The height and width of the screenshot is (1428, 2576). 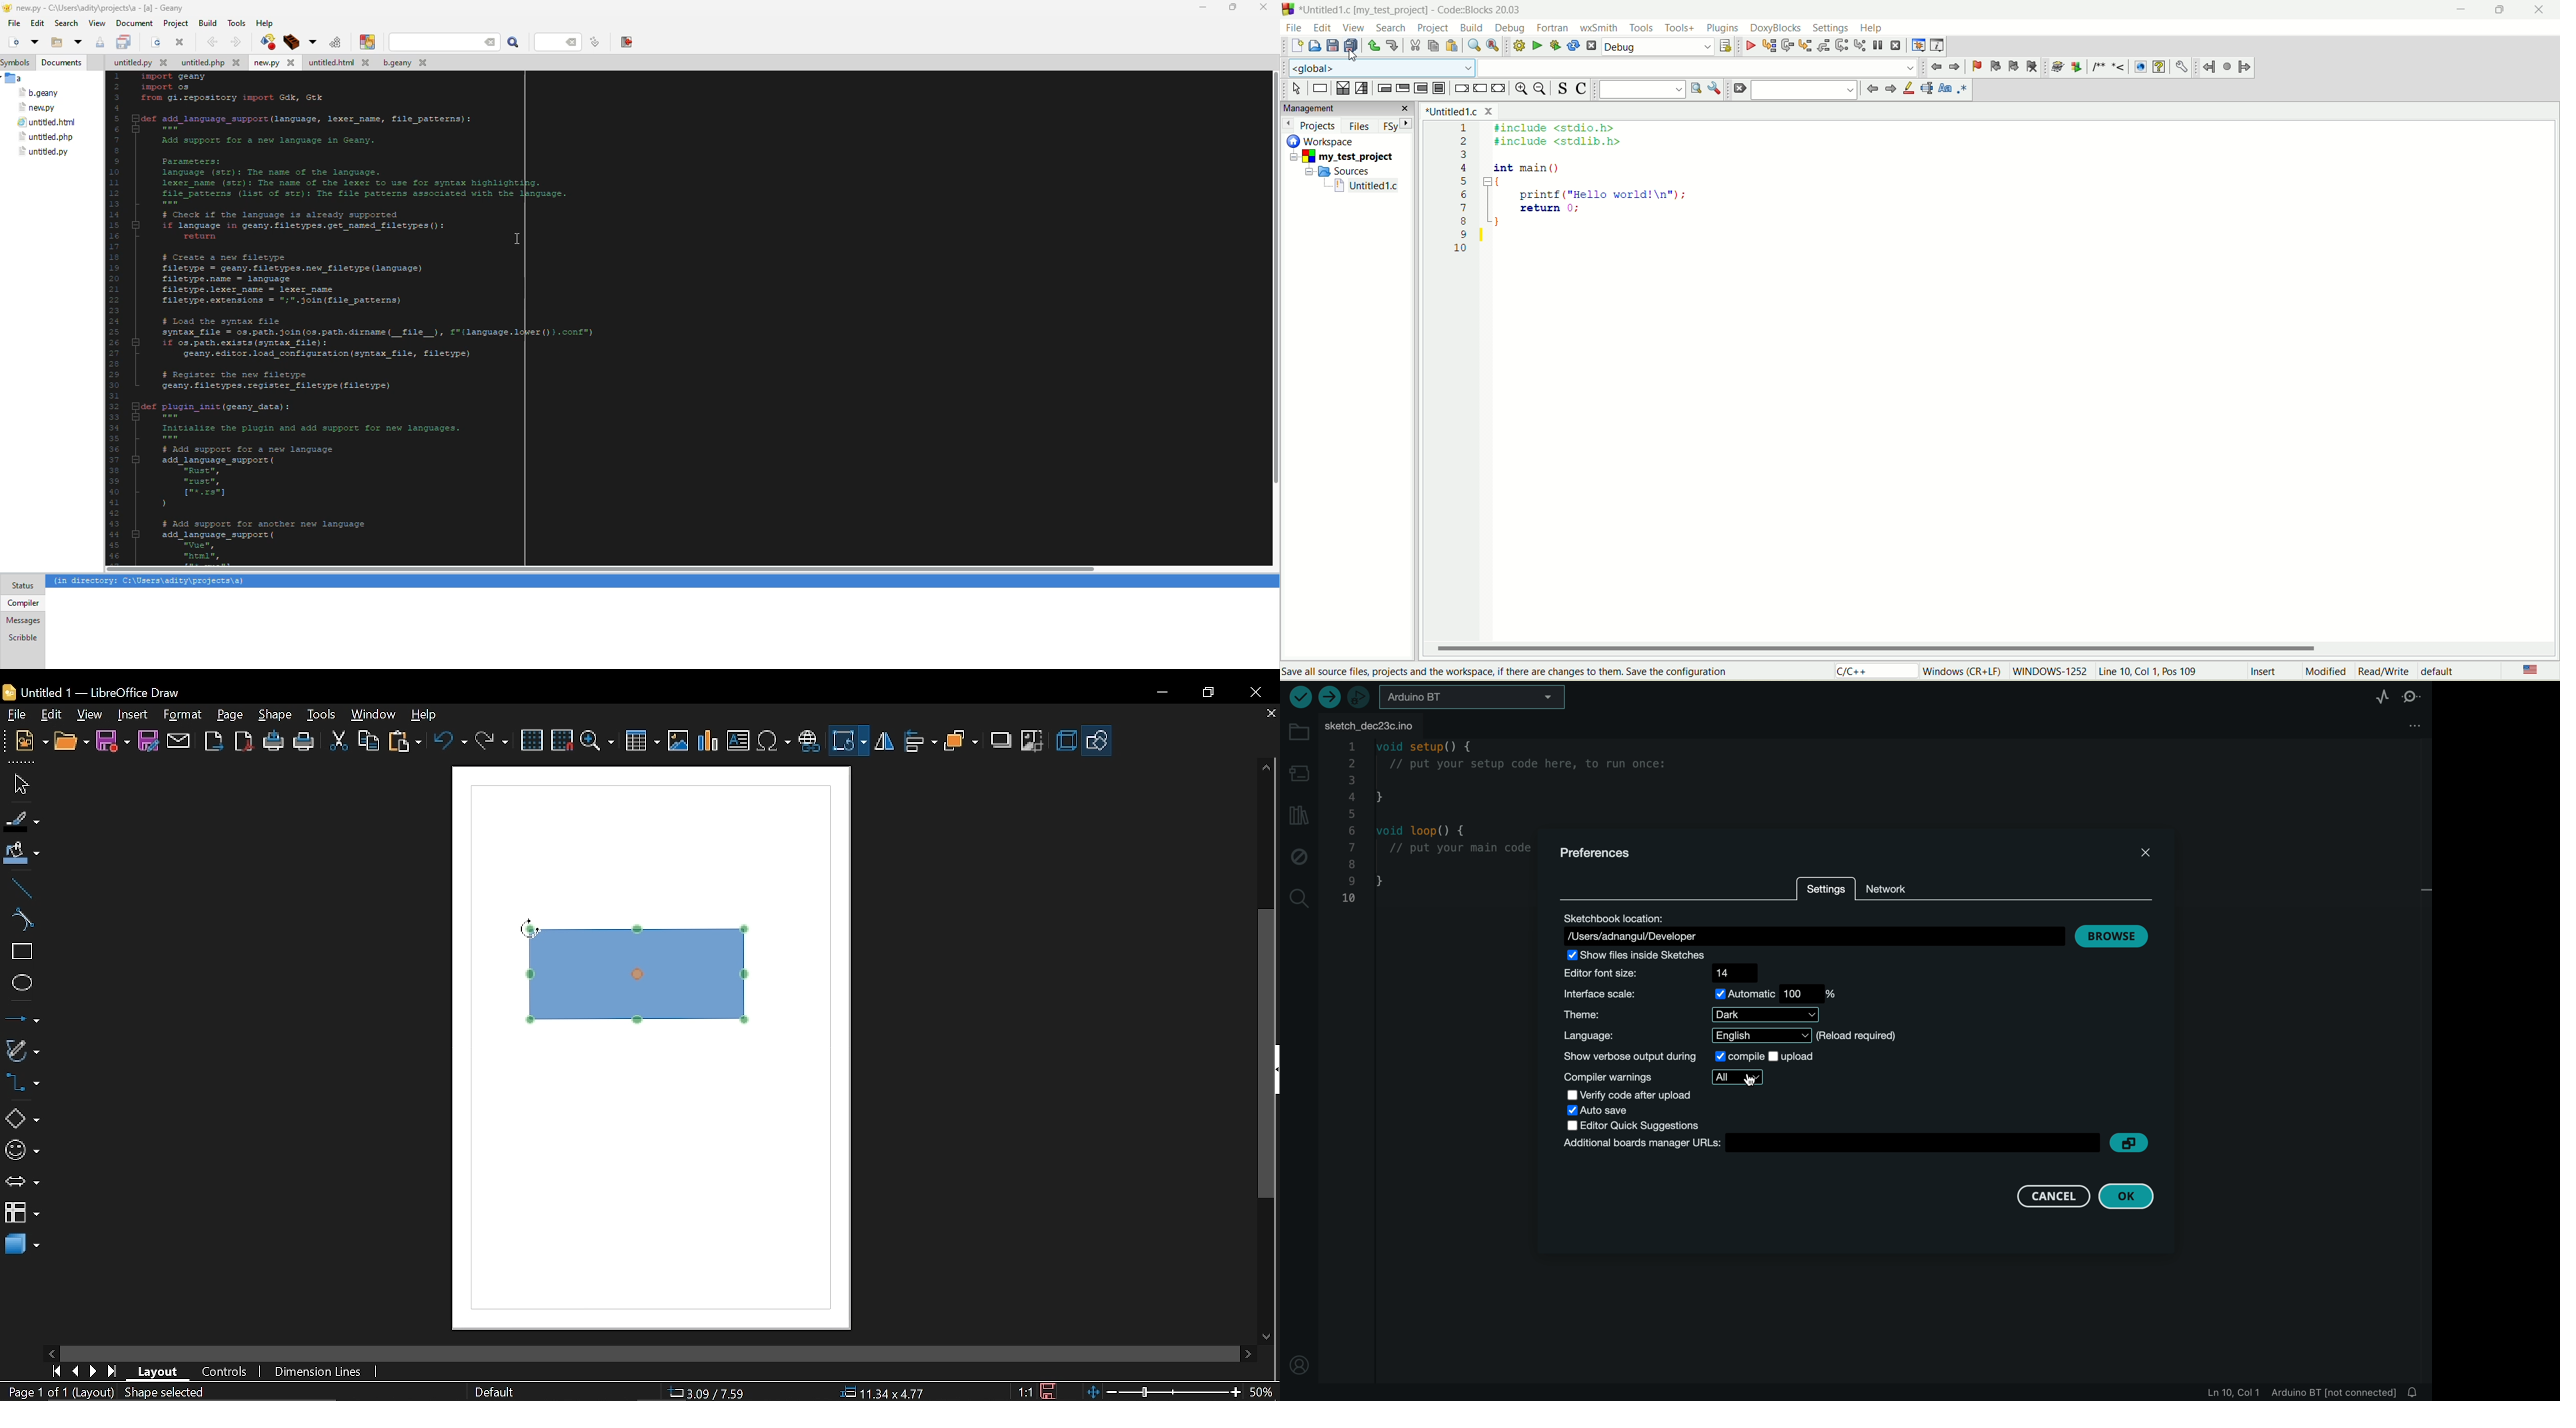 What do you see at coordinates (1520, 91) in the screenshot?
I see `zoom in` at bounding box center [1520, 91].